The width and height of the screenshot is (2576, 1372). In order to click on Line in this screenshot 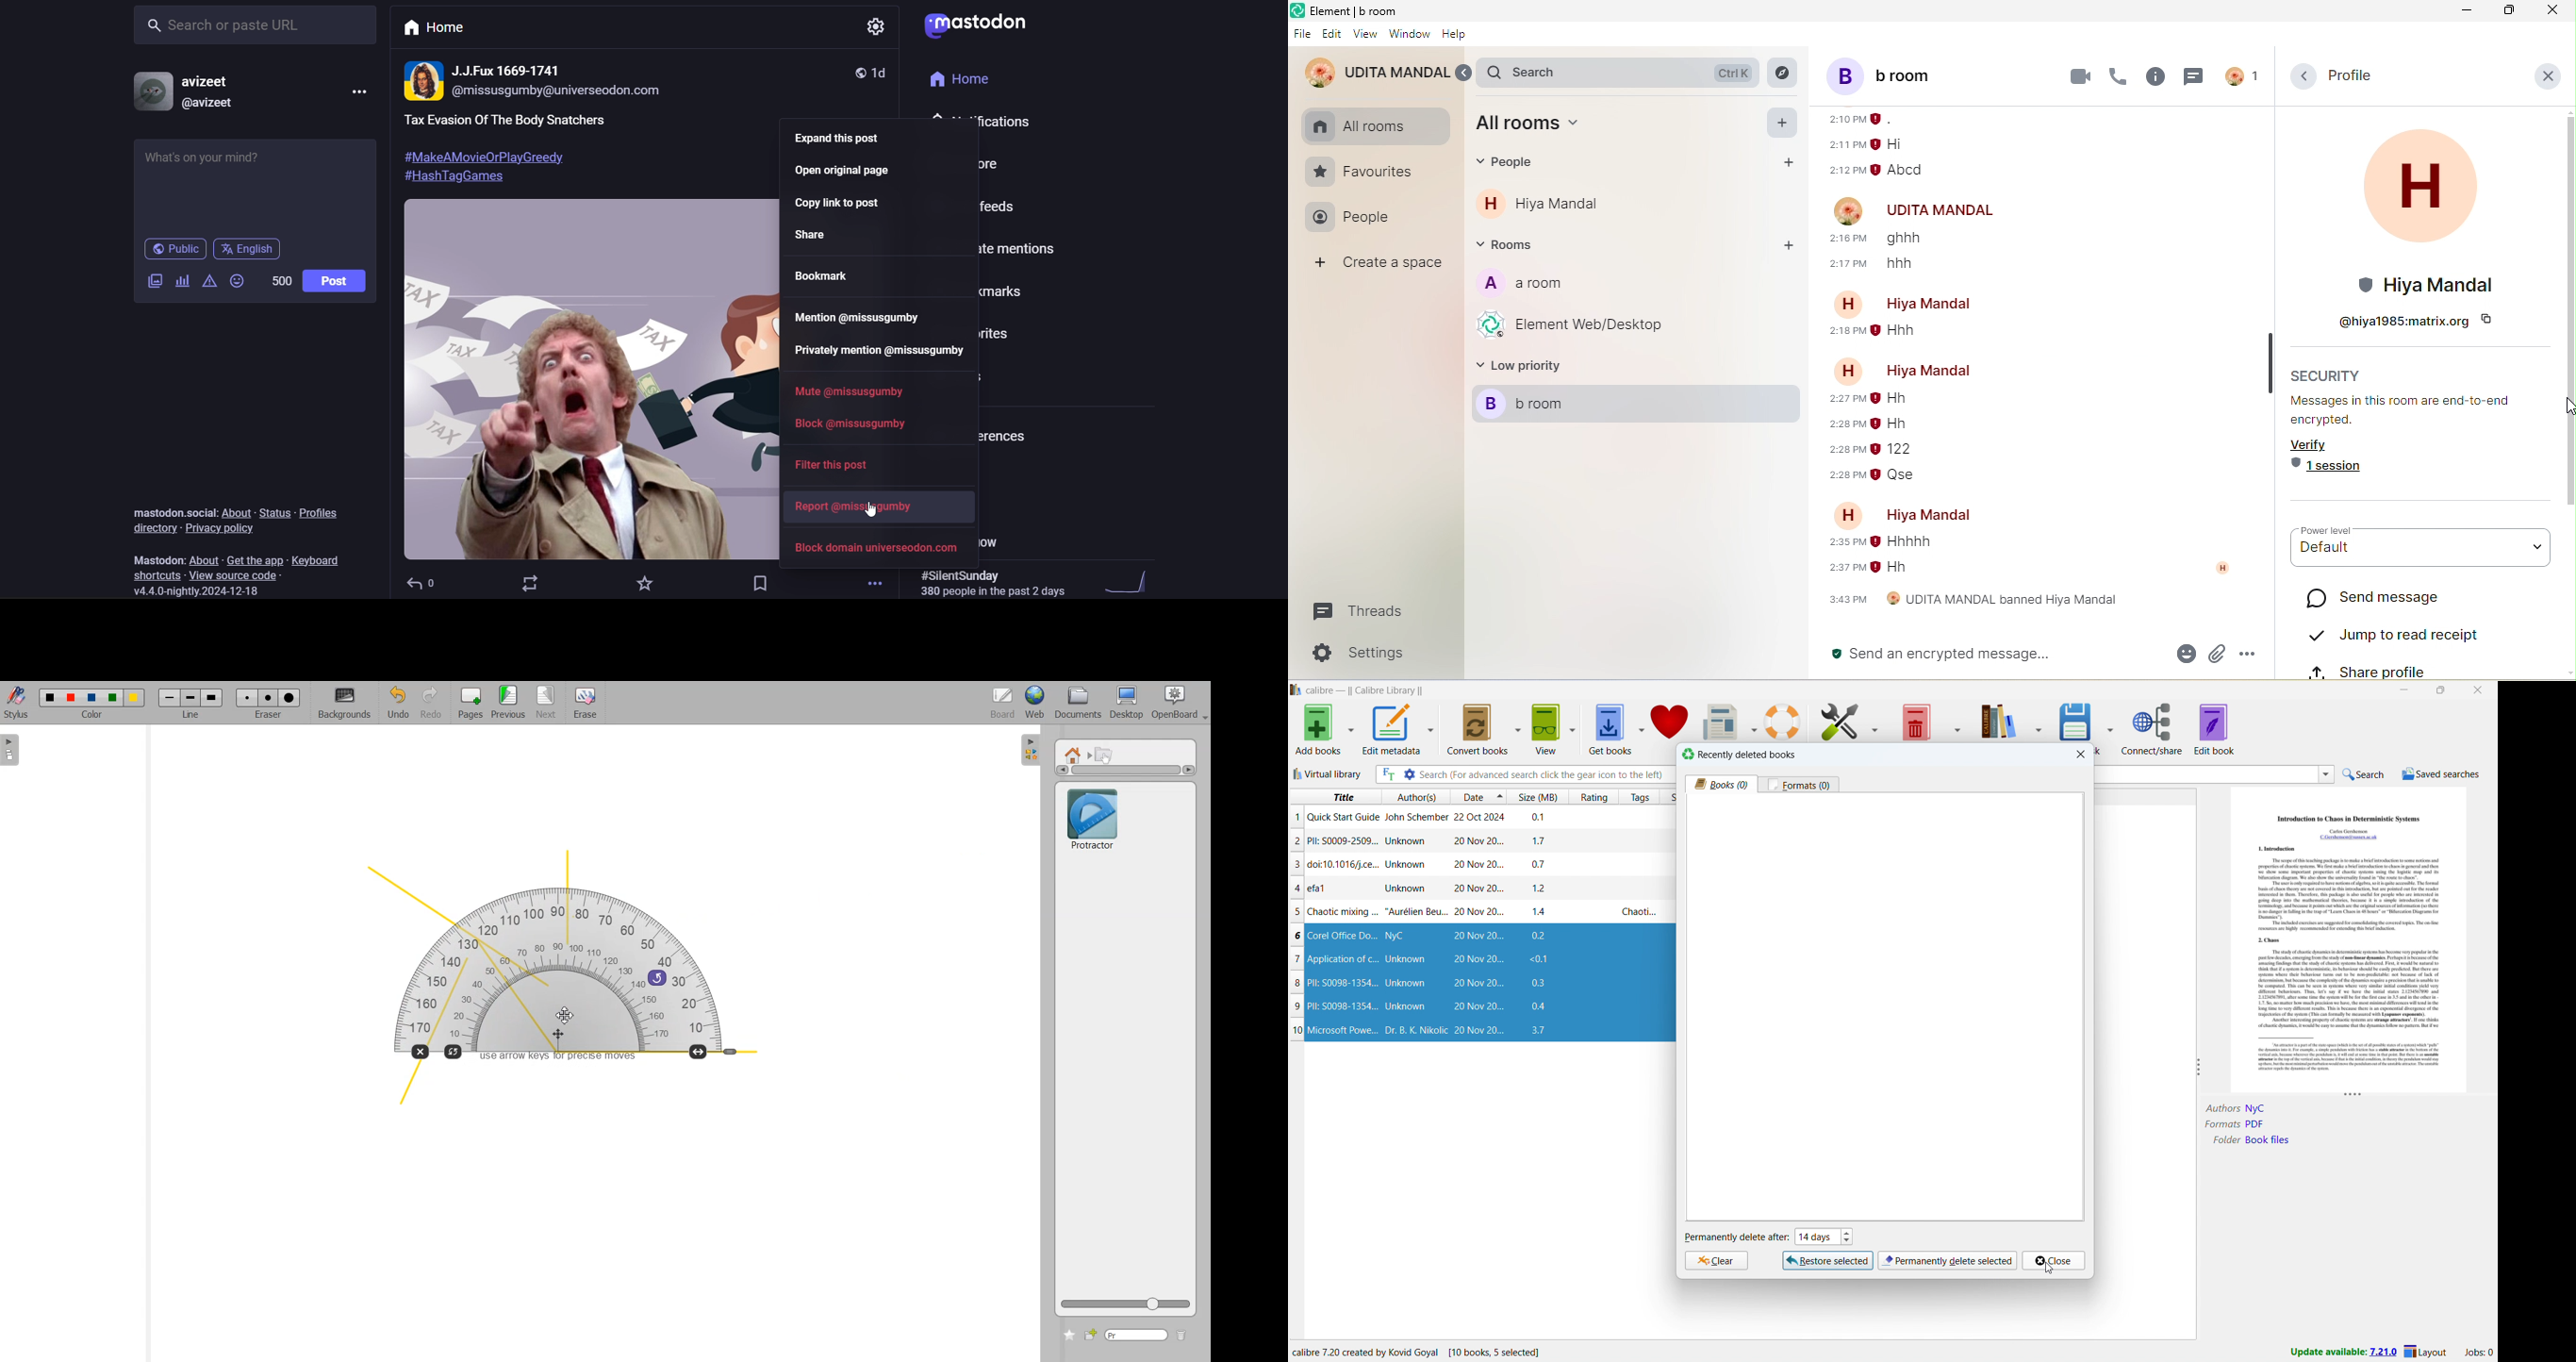, I will do `click(191, 697)`.